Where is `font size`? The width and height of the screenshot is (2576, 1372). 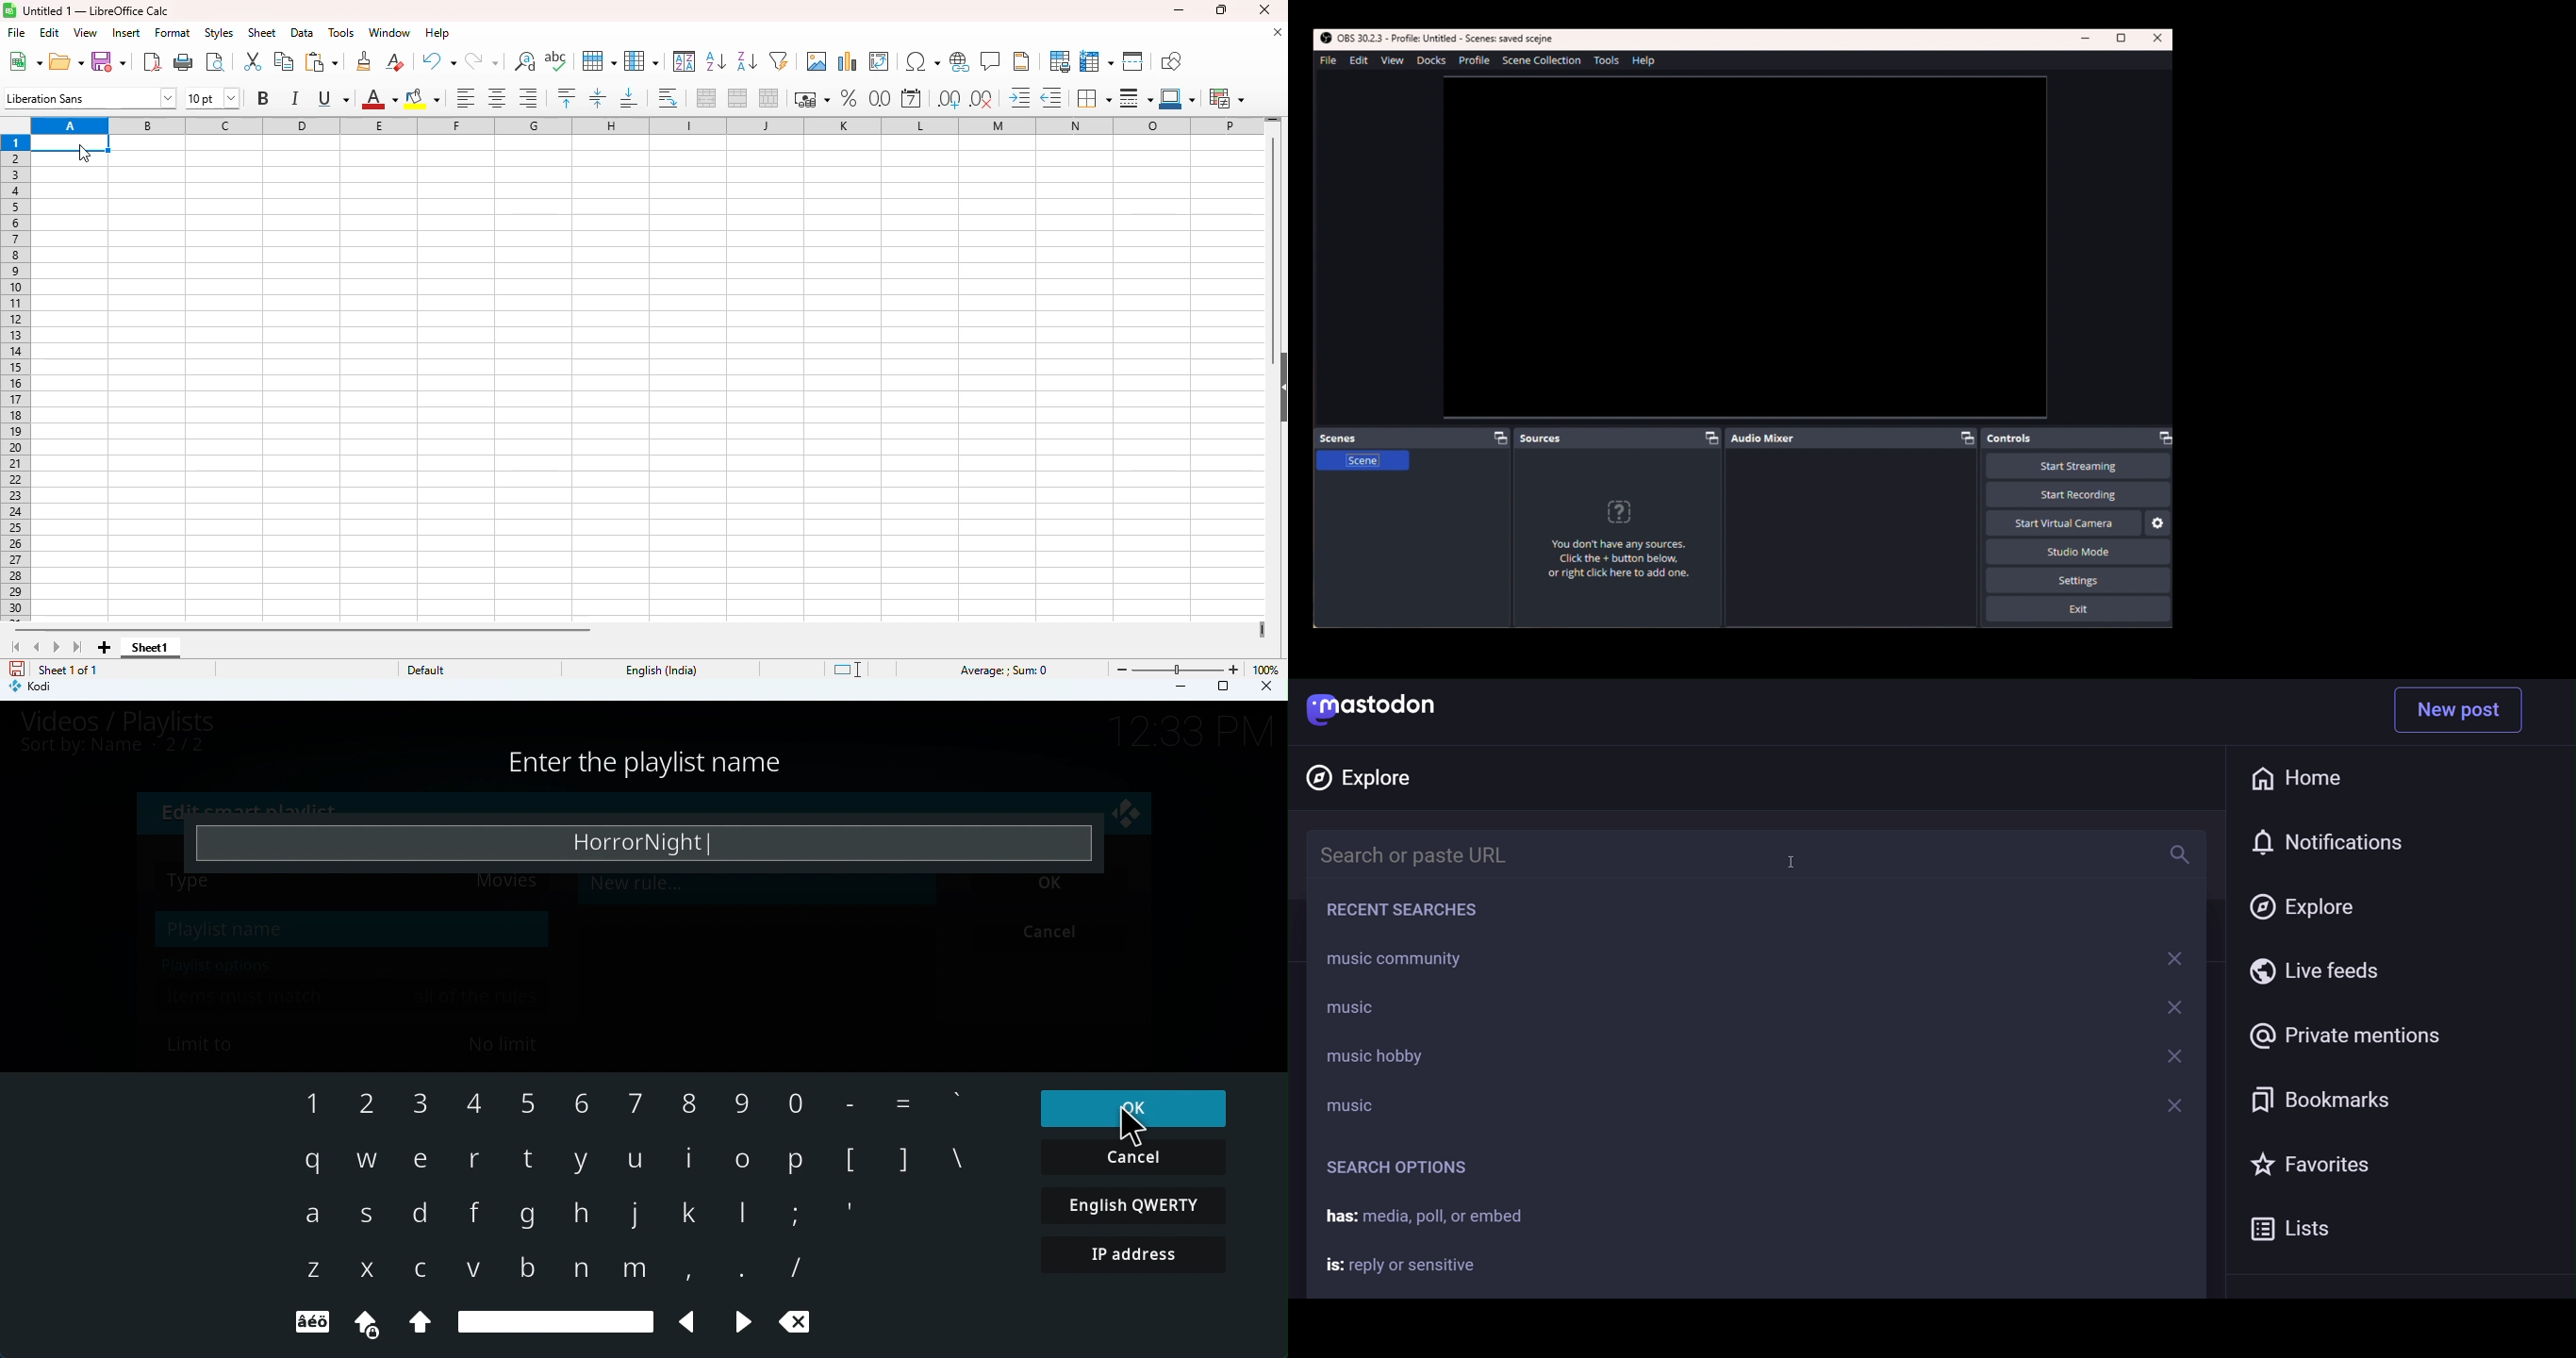
font size is located at coordinates (212, 98).